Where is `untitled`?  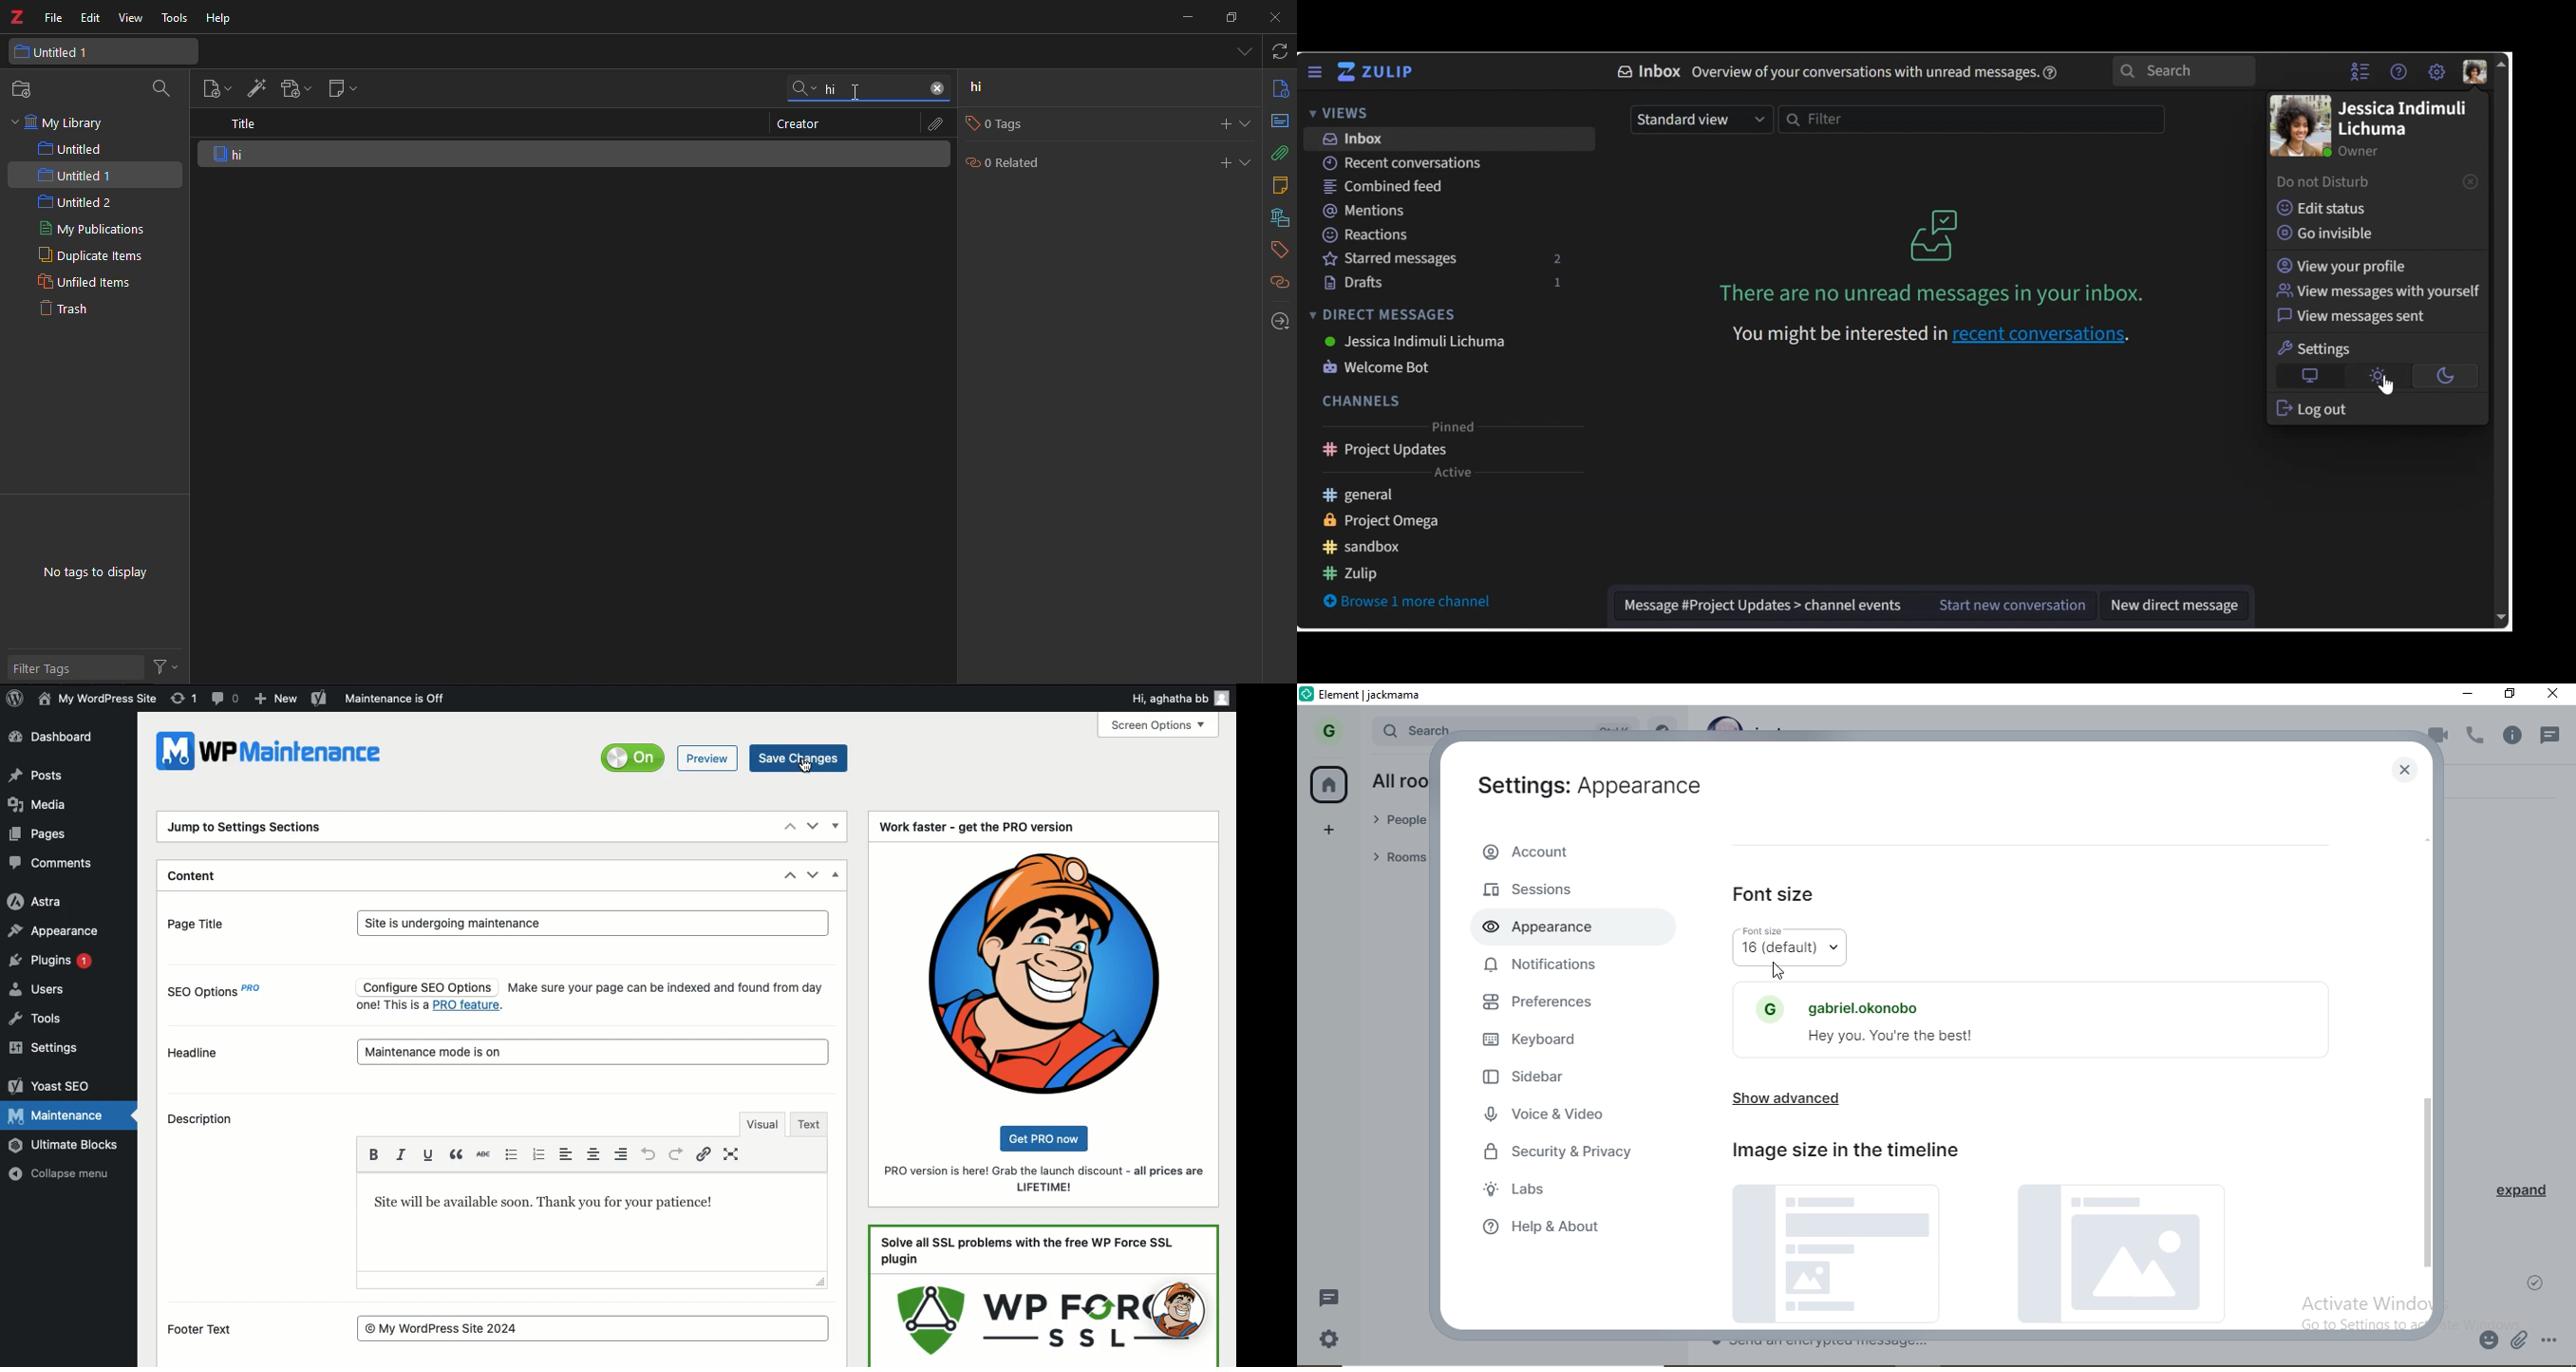
untitled is located at coordinates (74, 149).